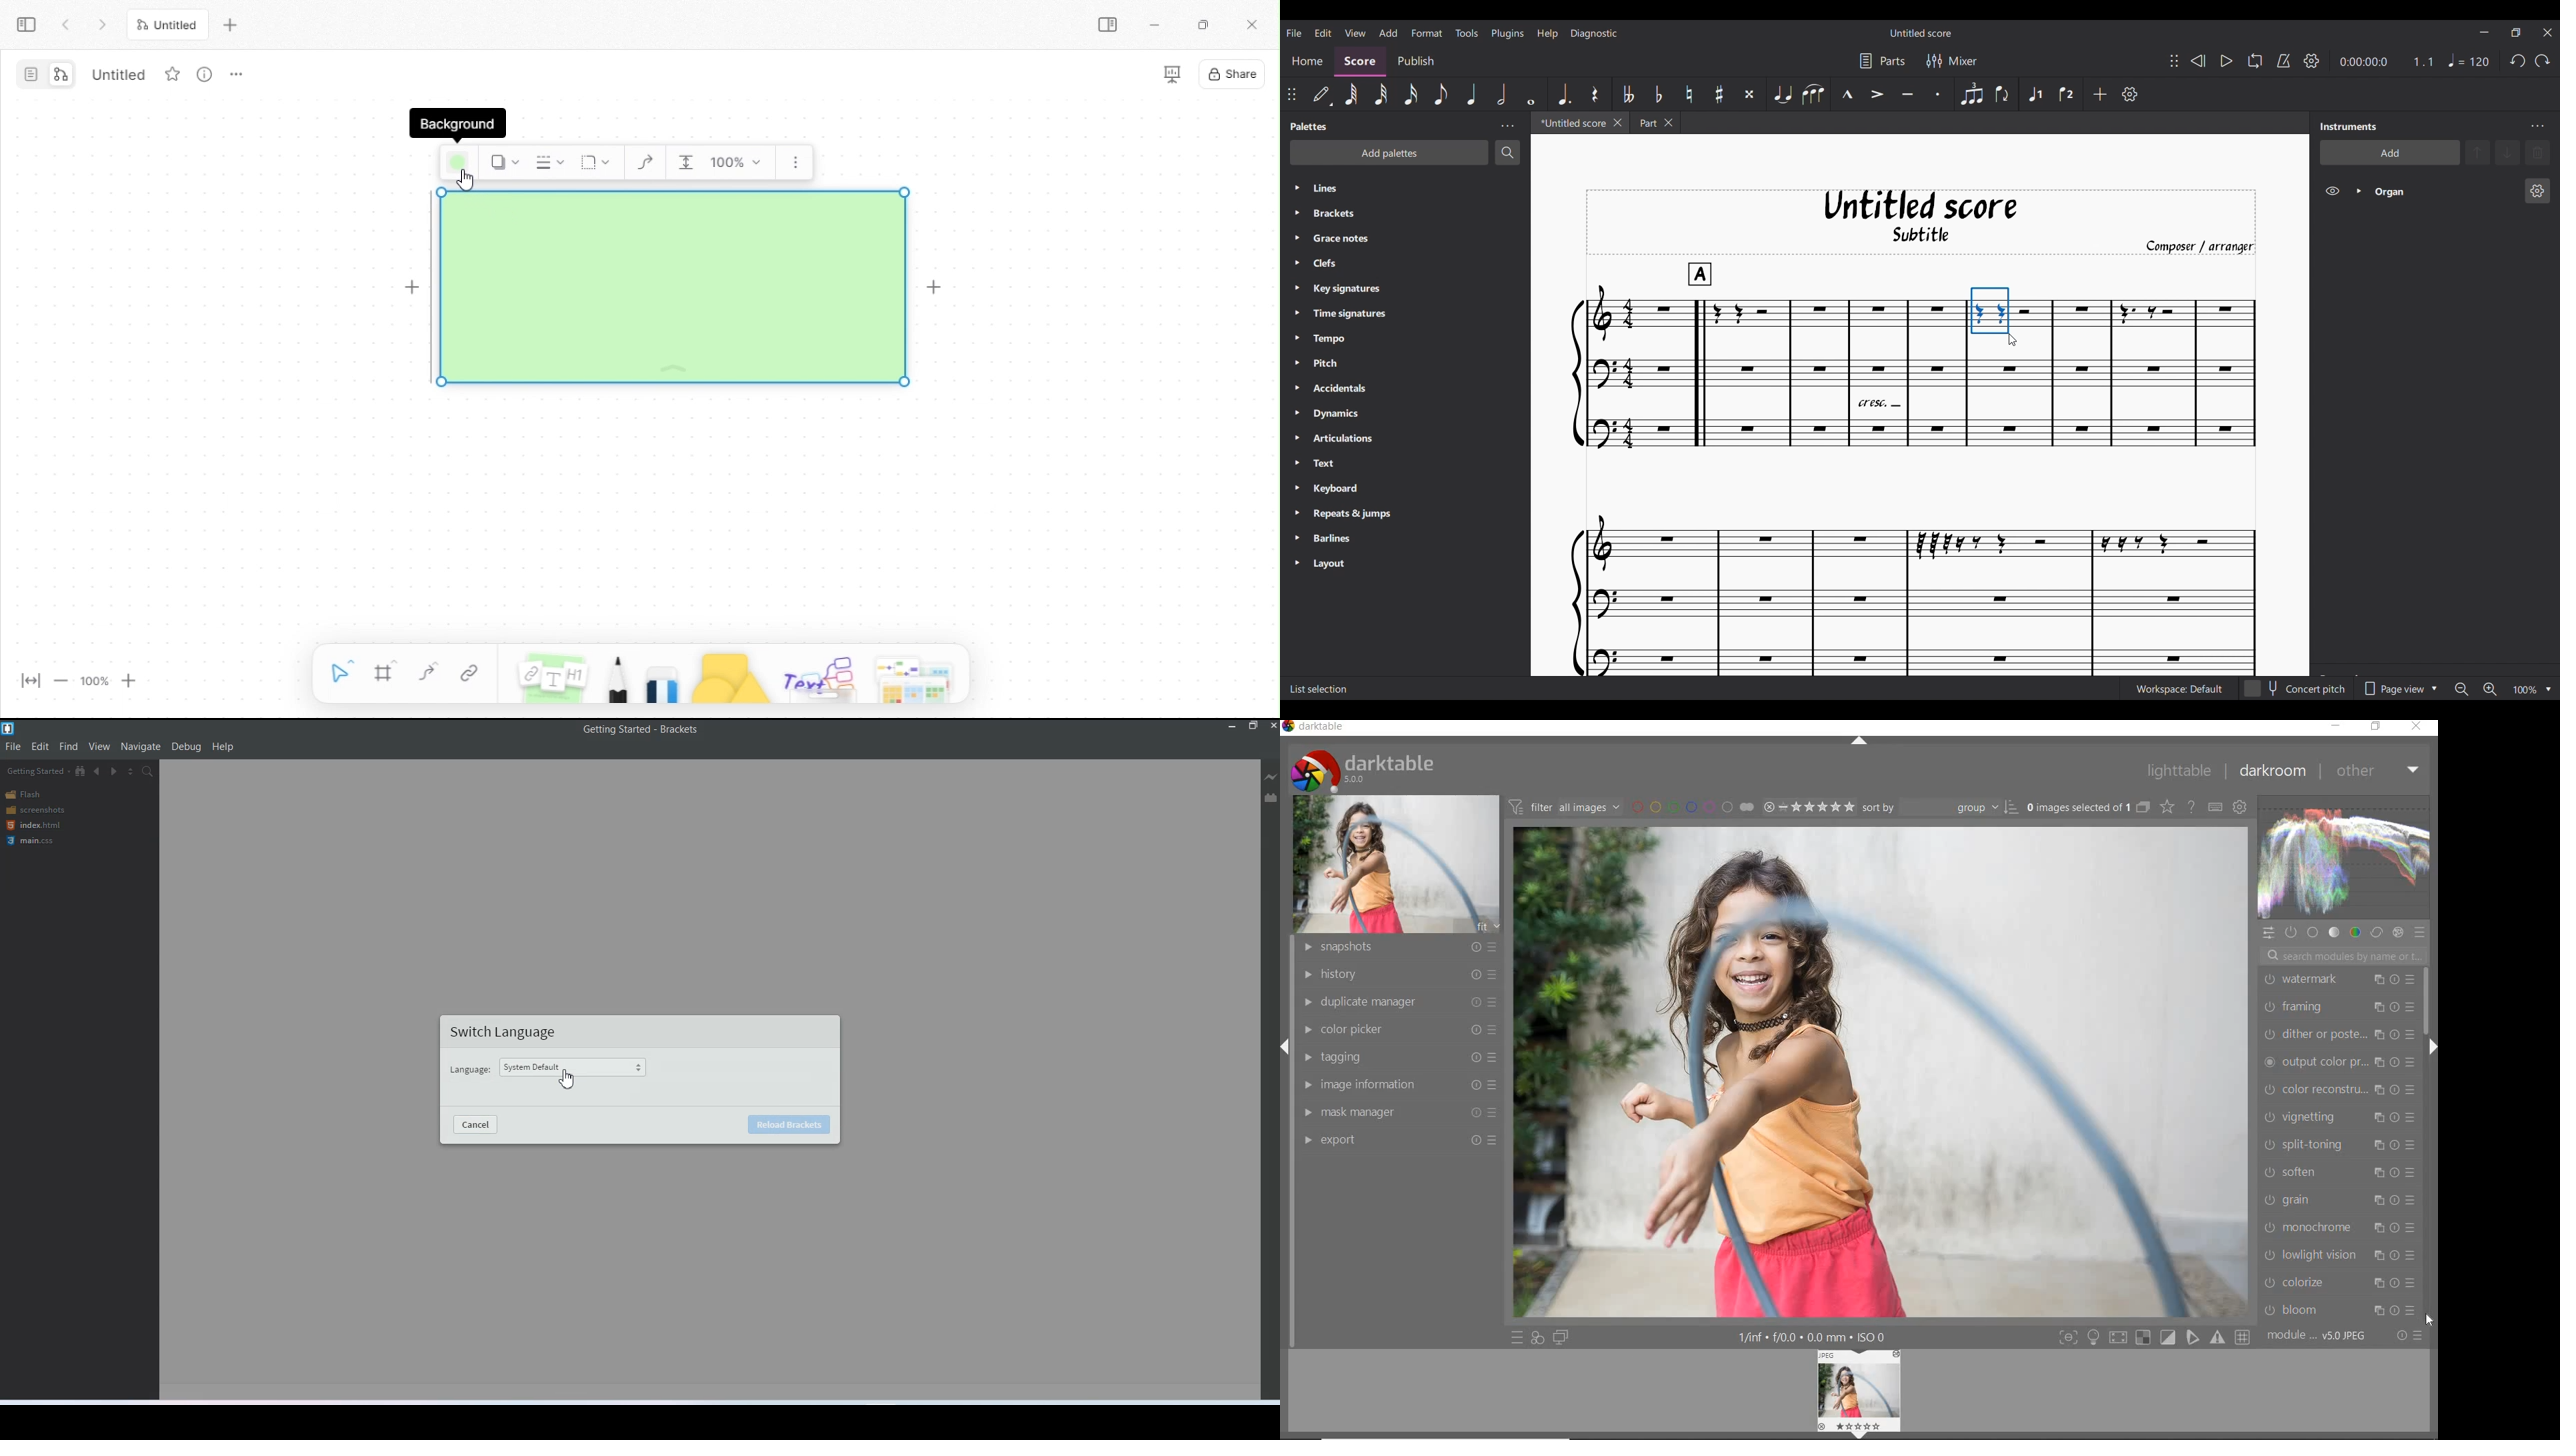 This screenshot has height=1456, width=2576. What do you see at coordinates (2311, 61) in the screenshot?
I see `Playback settings` at bounding box center [2311, 61].